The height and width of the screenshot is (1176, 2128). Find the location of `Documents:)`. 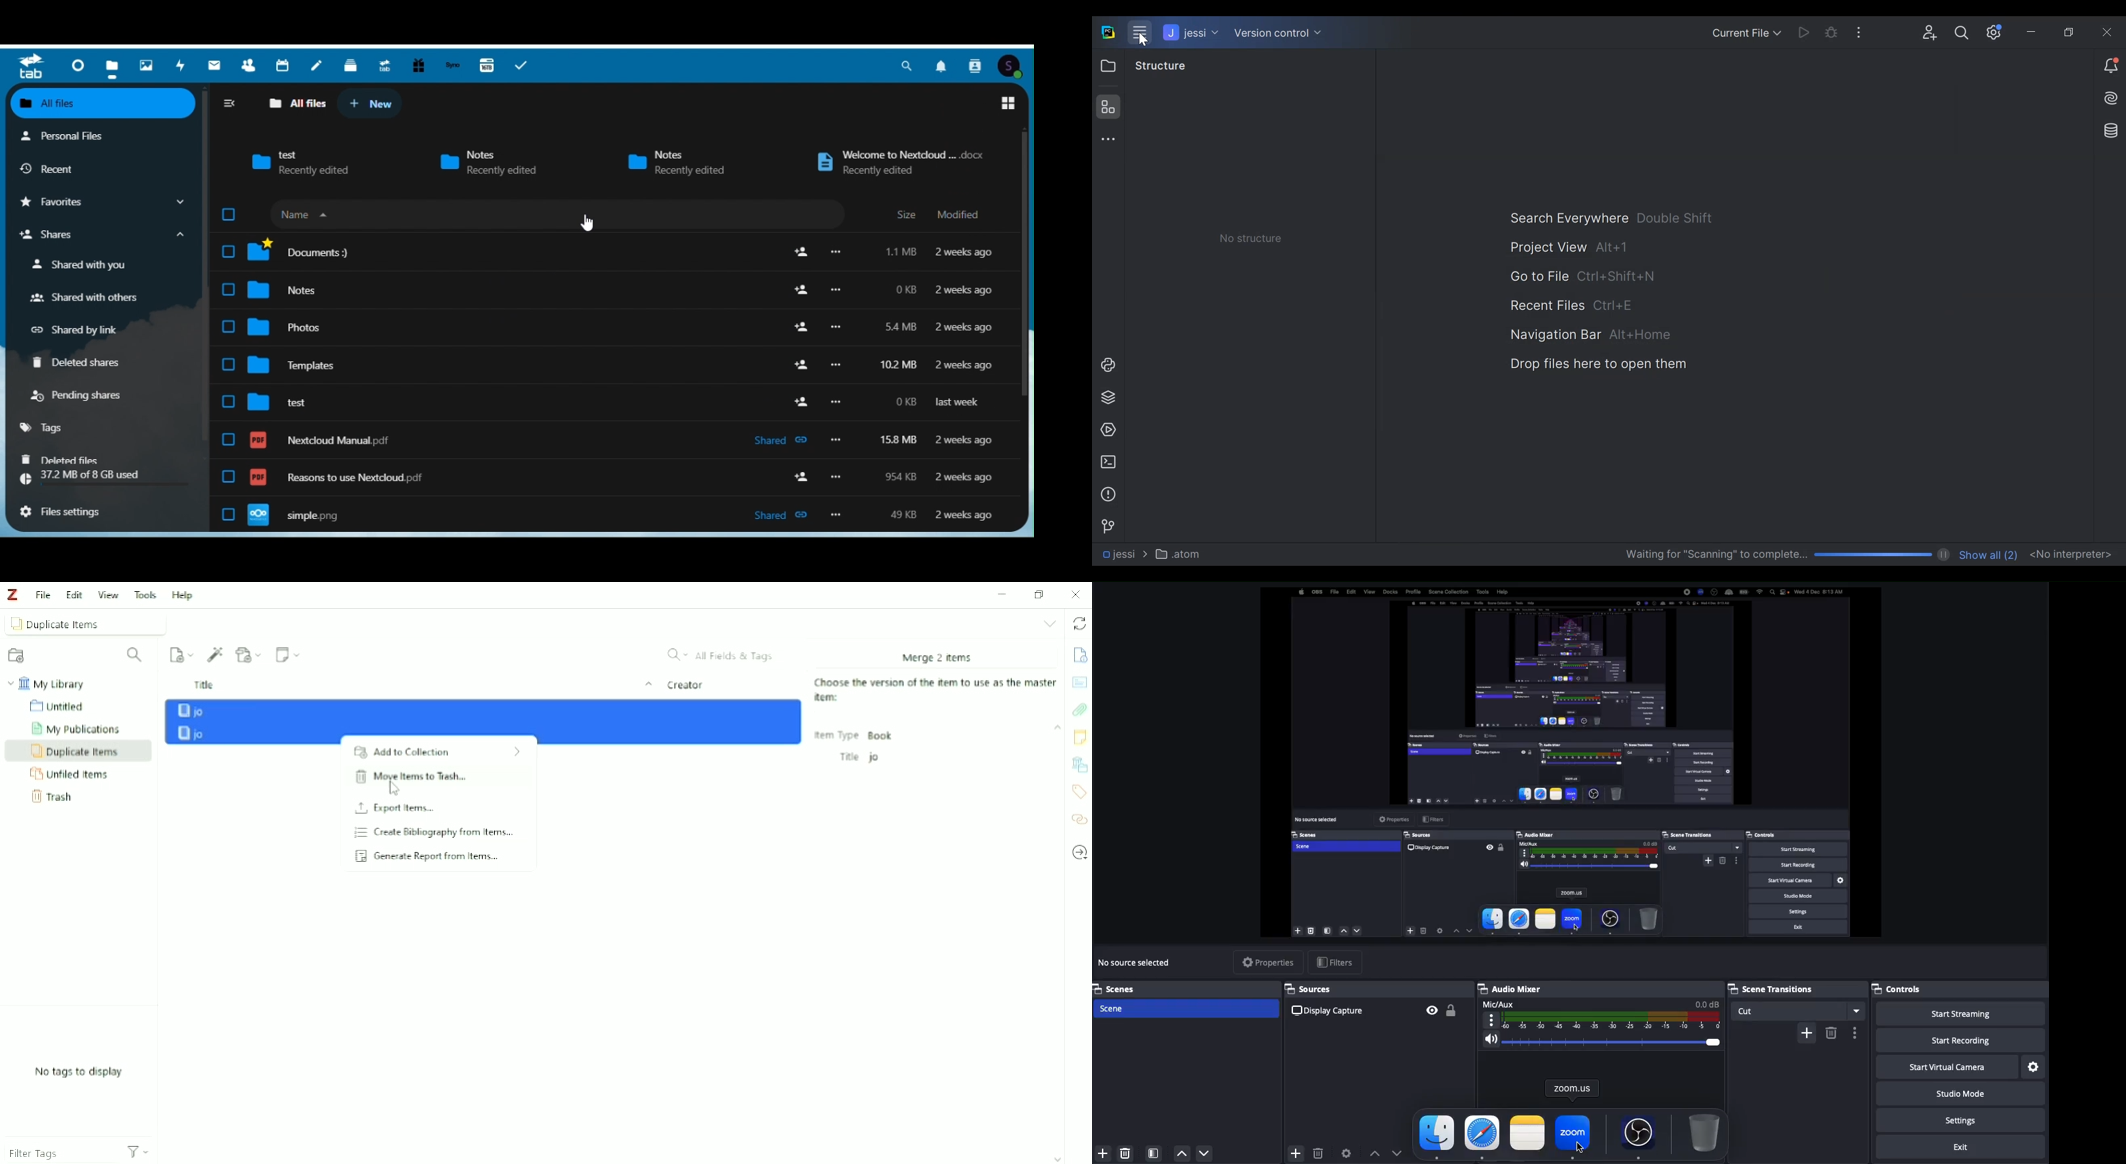

Documents:) is located at coordinates (614, 251).